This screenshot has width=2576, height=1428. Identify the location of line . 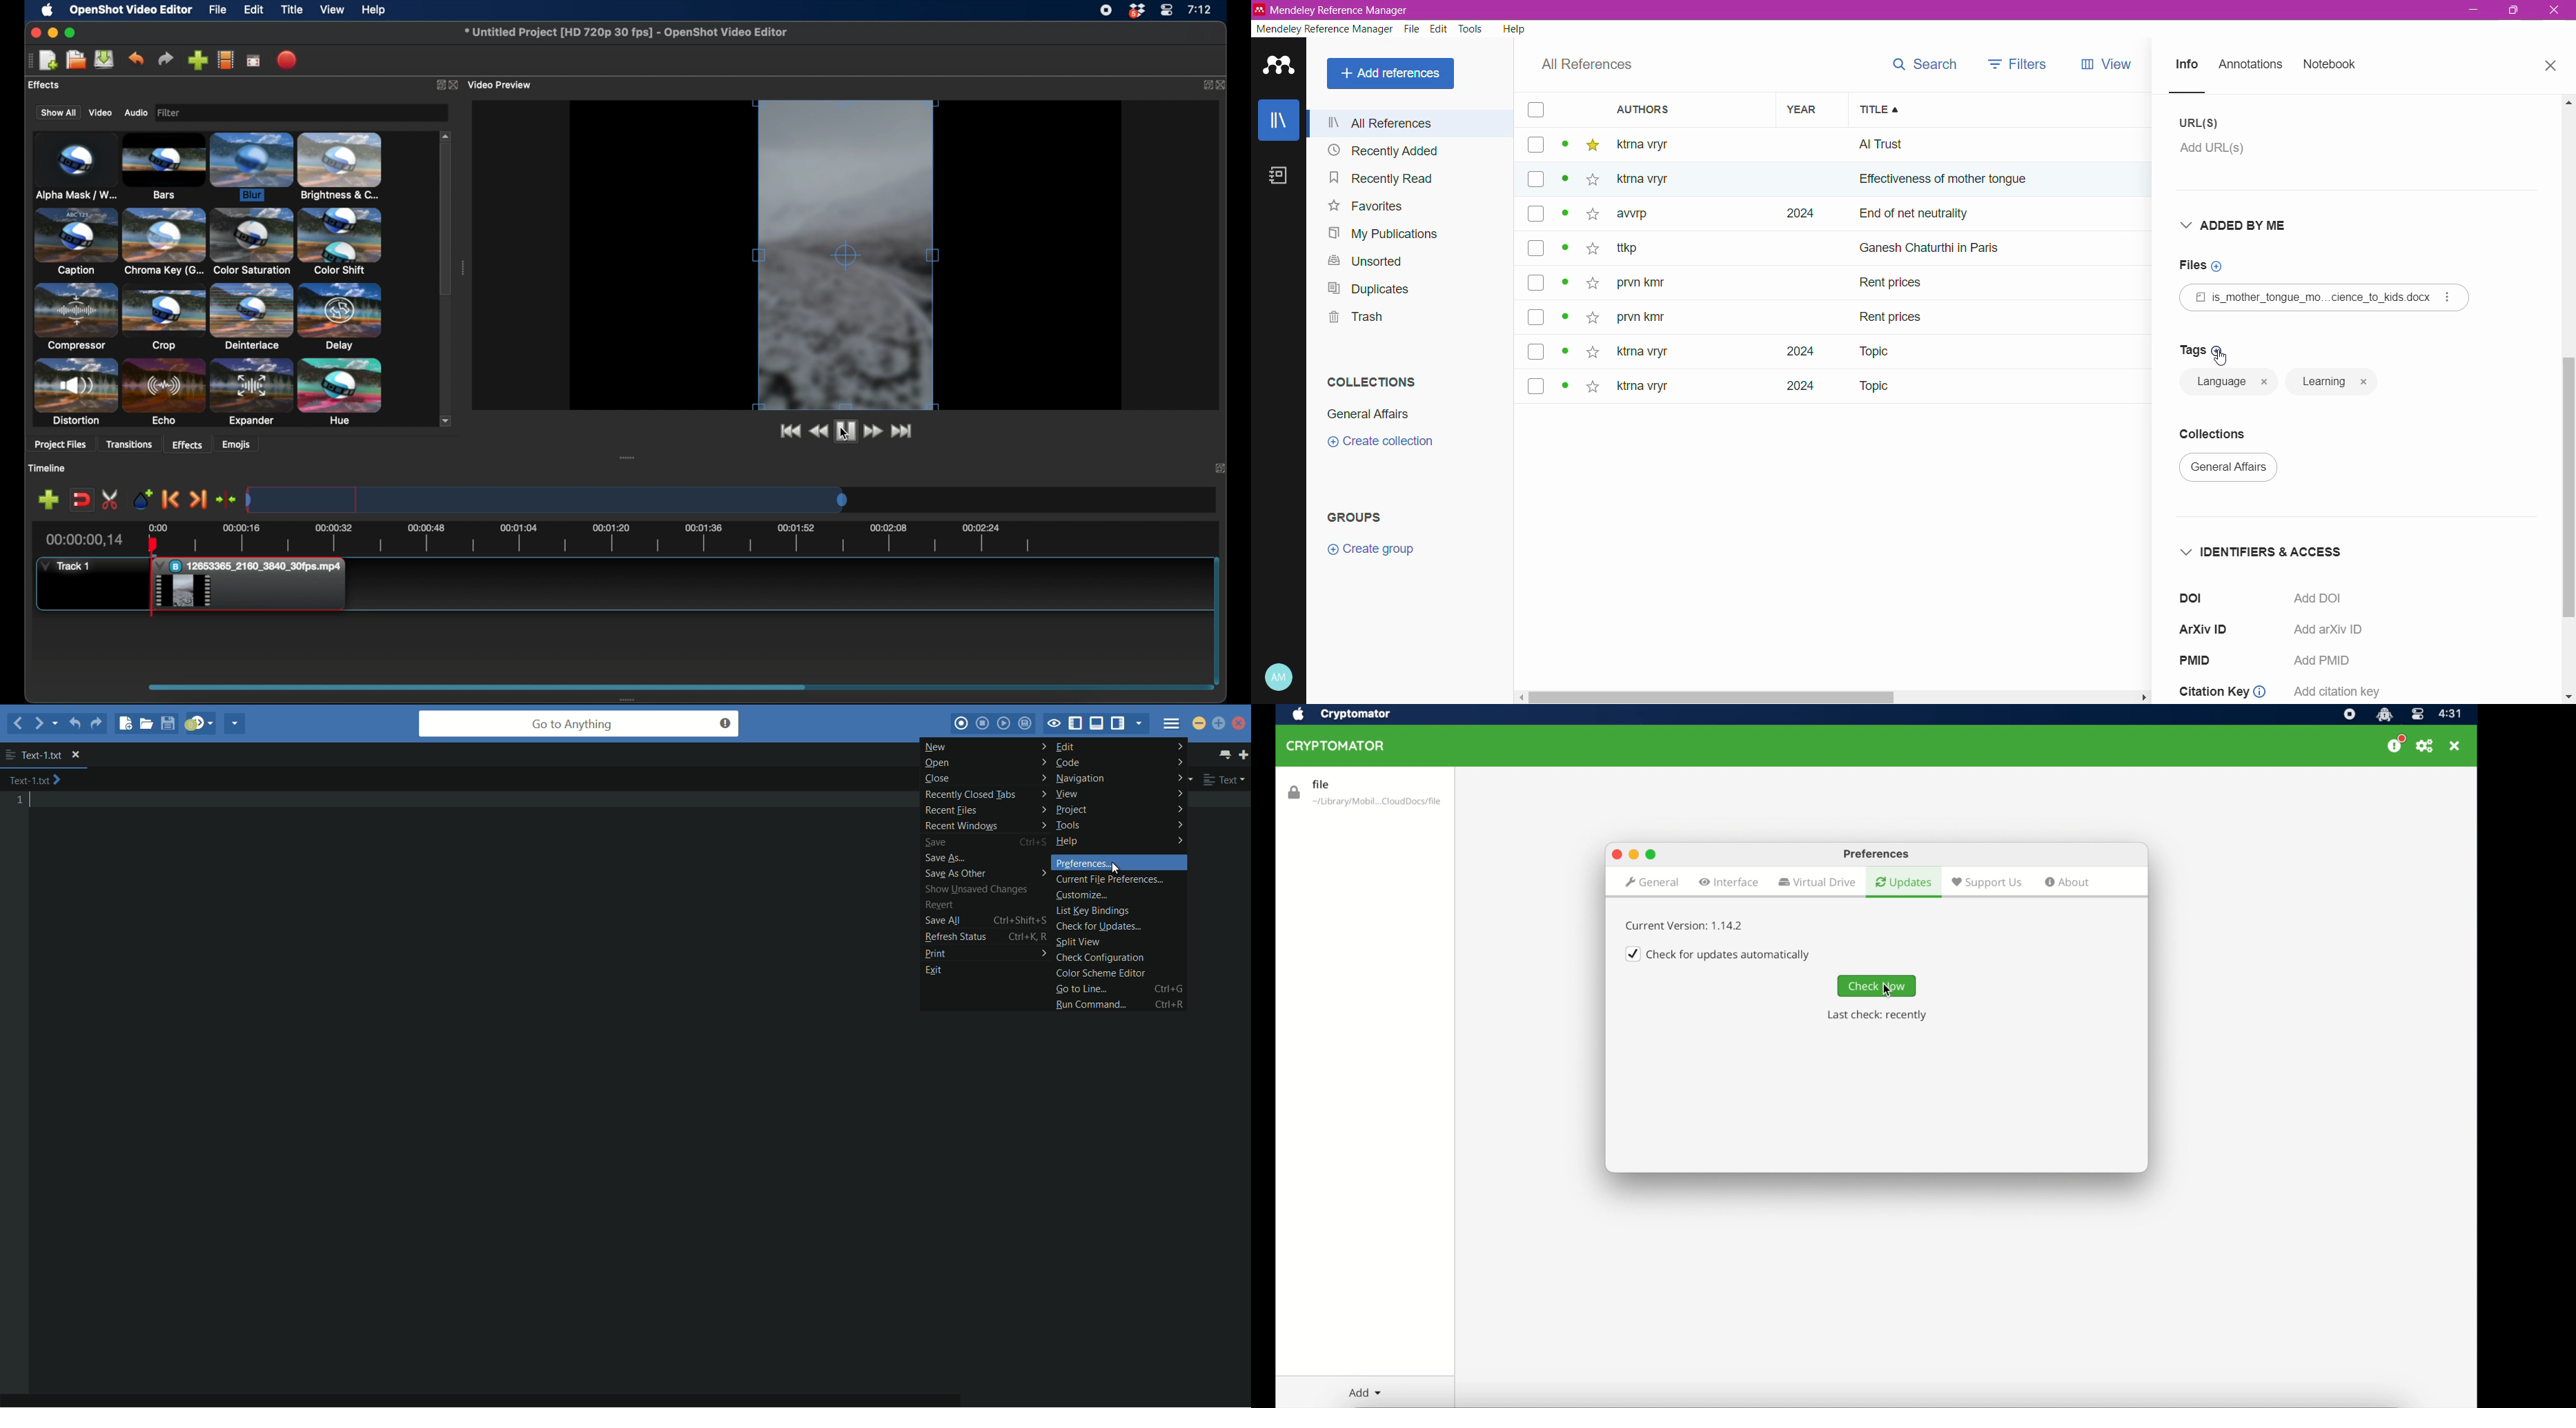
(2200, 92).